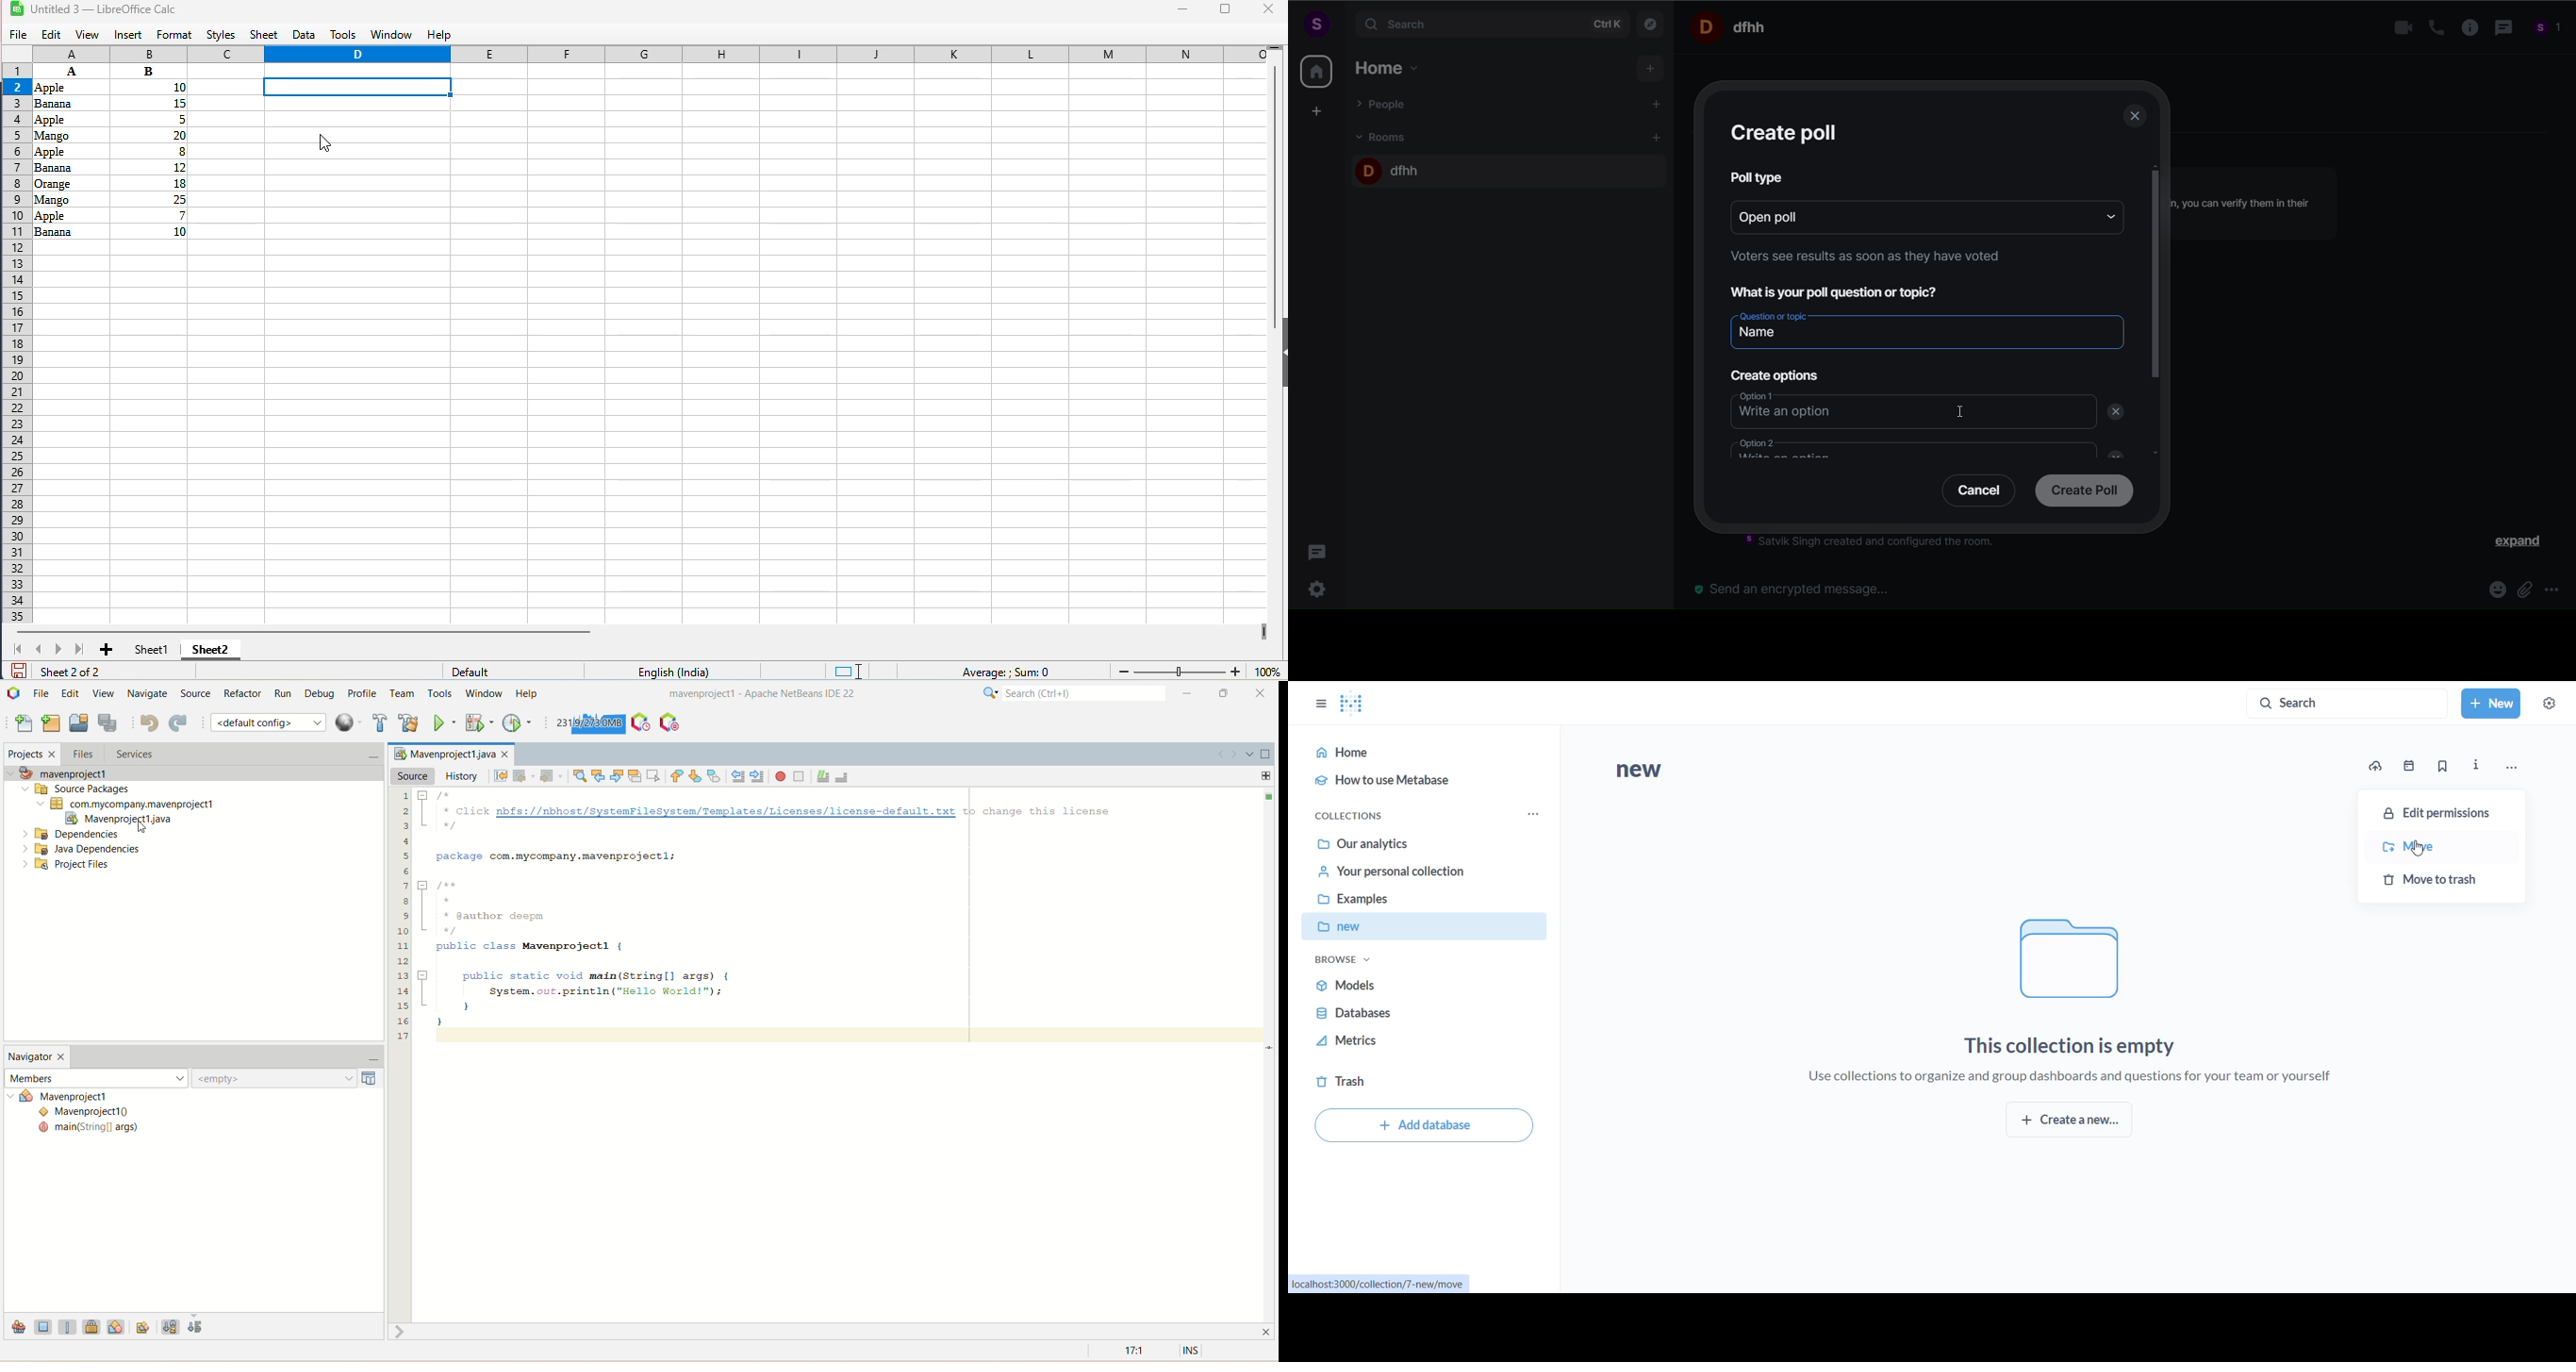  Describe the element at coordinates (22, 725) in the screenshot. I see `new file` at that location.